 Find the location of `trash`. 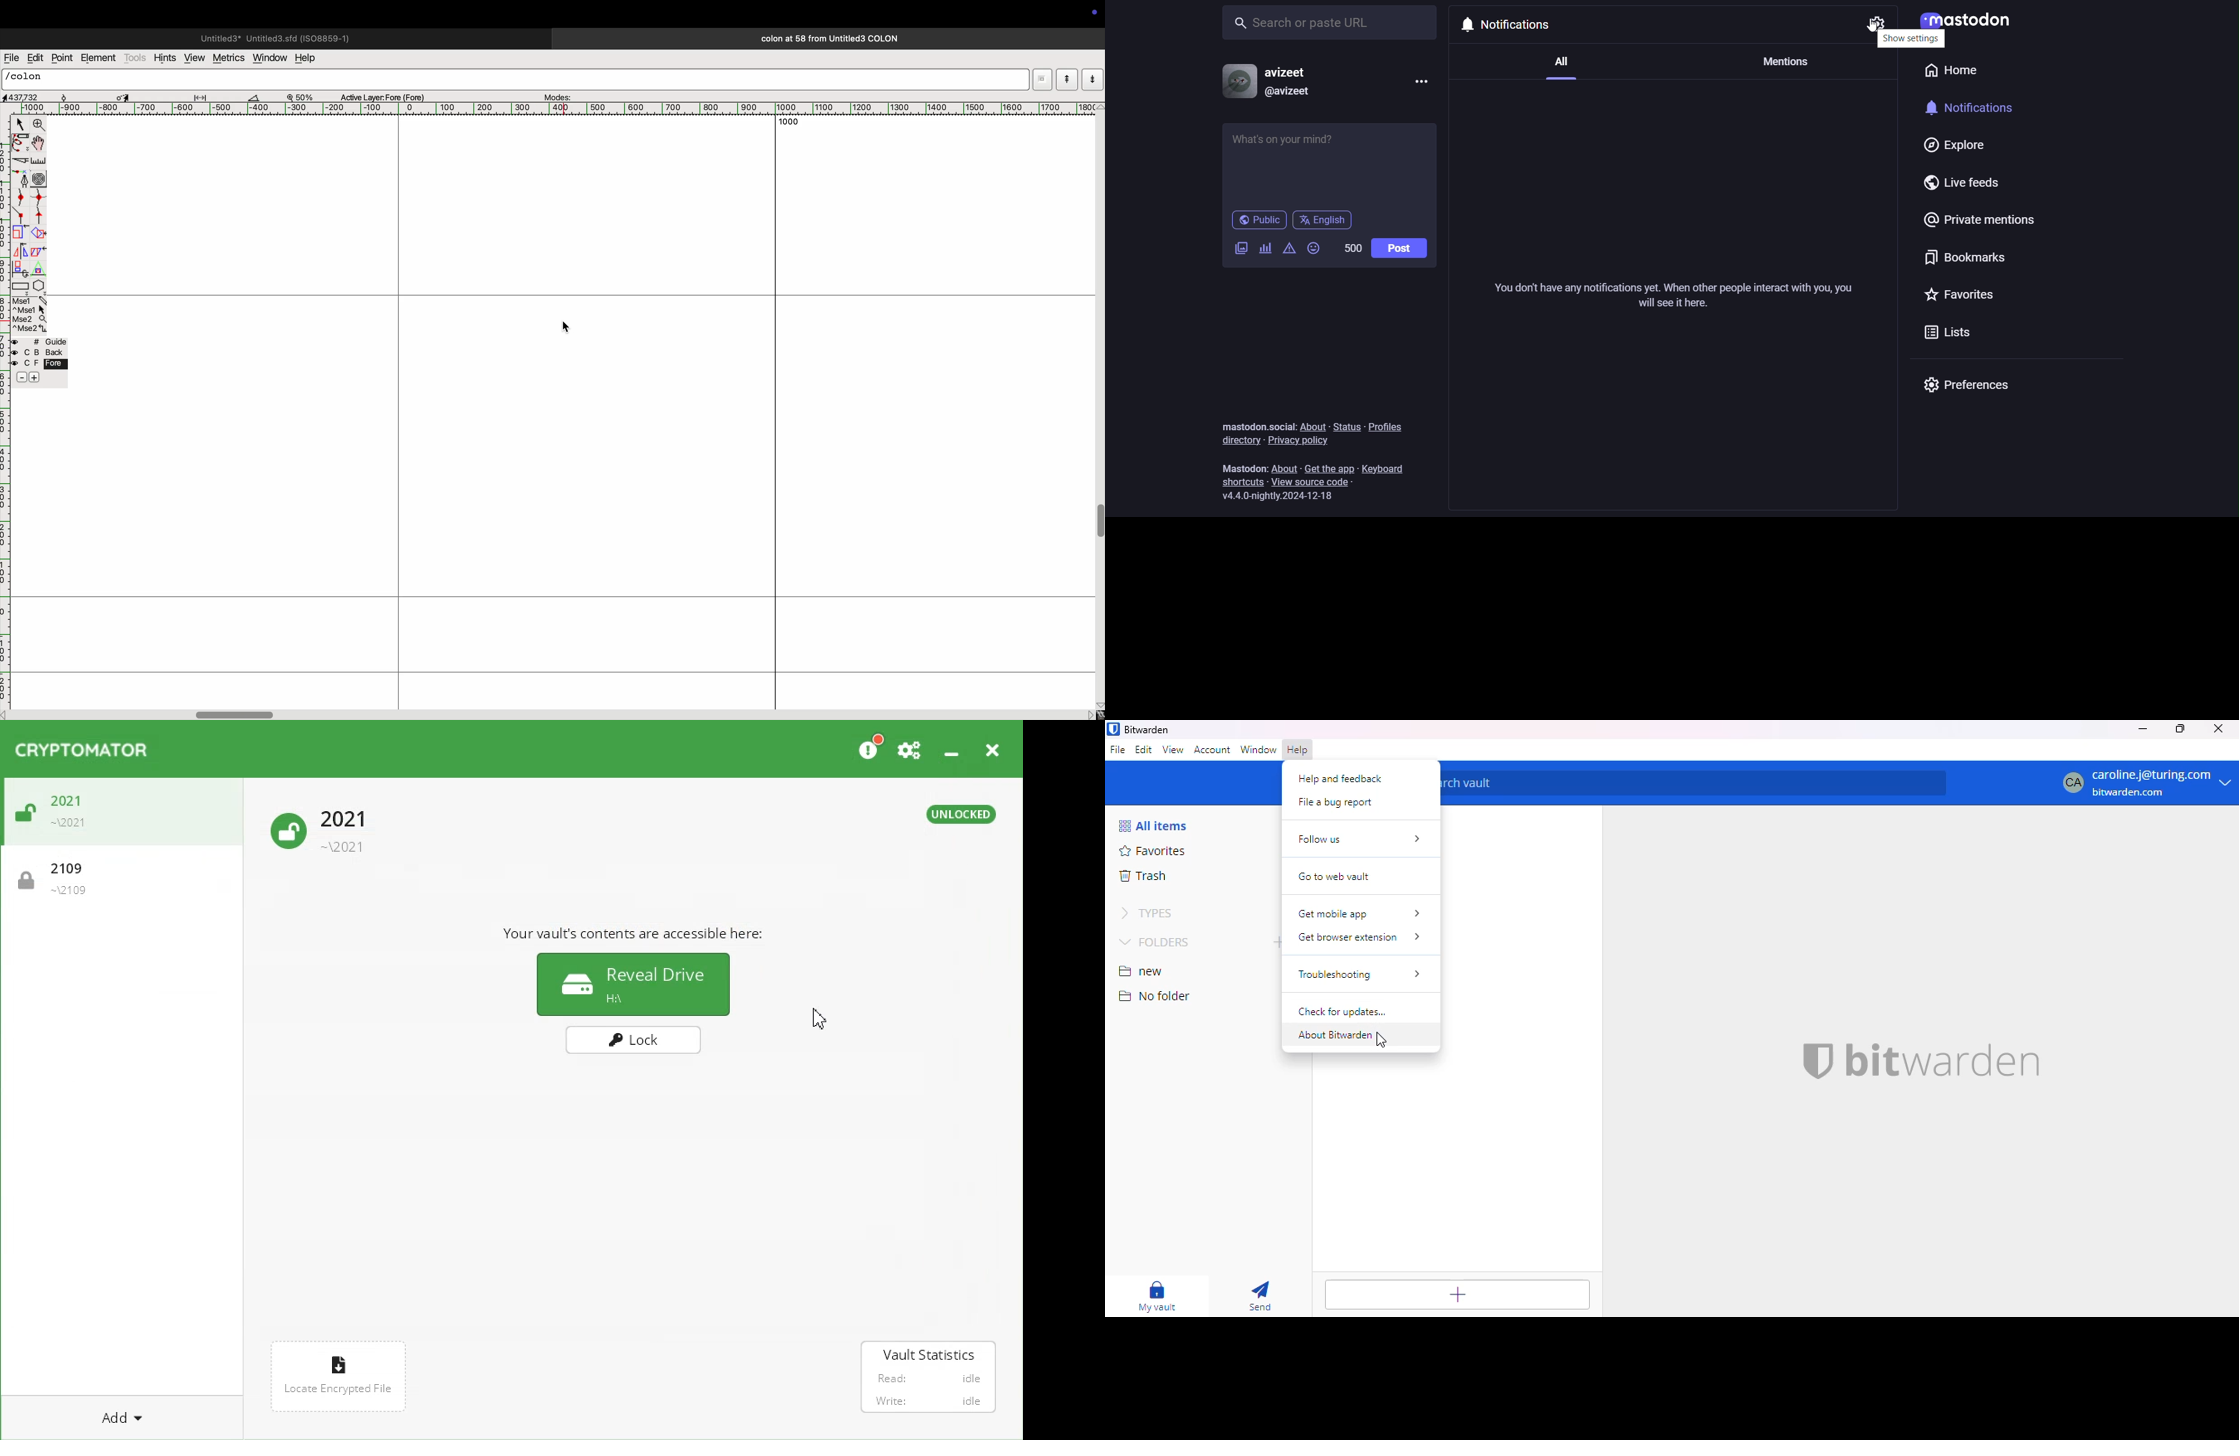

trash is located at coordinates (1143, 875).